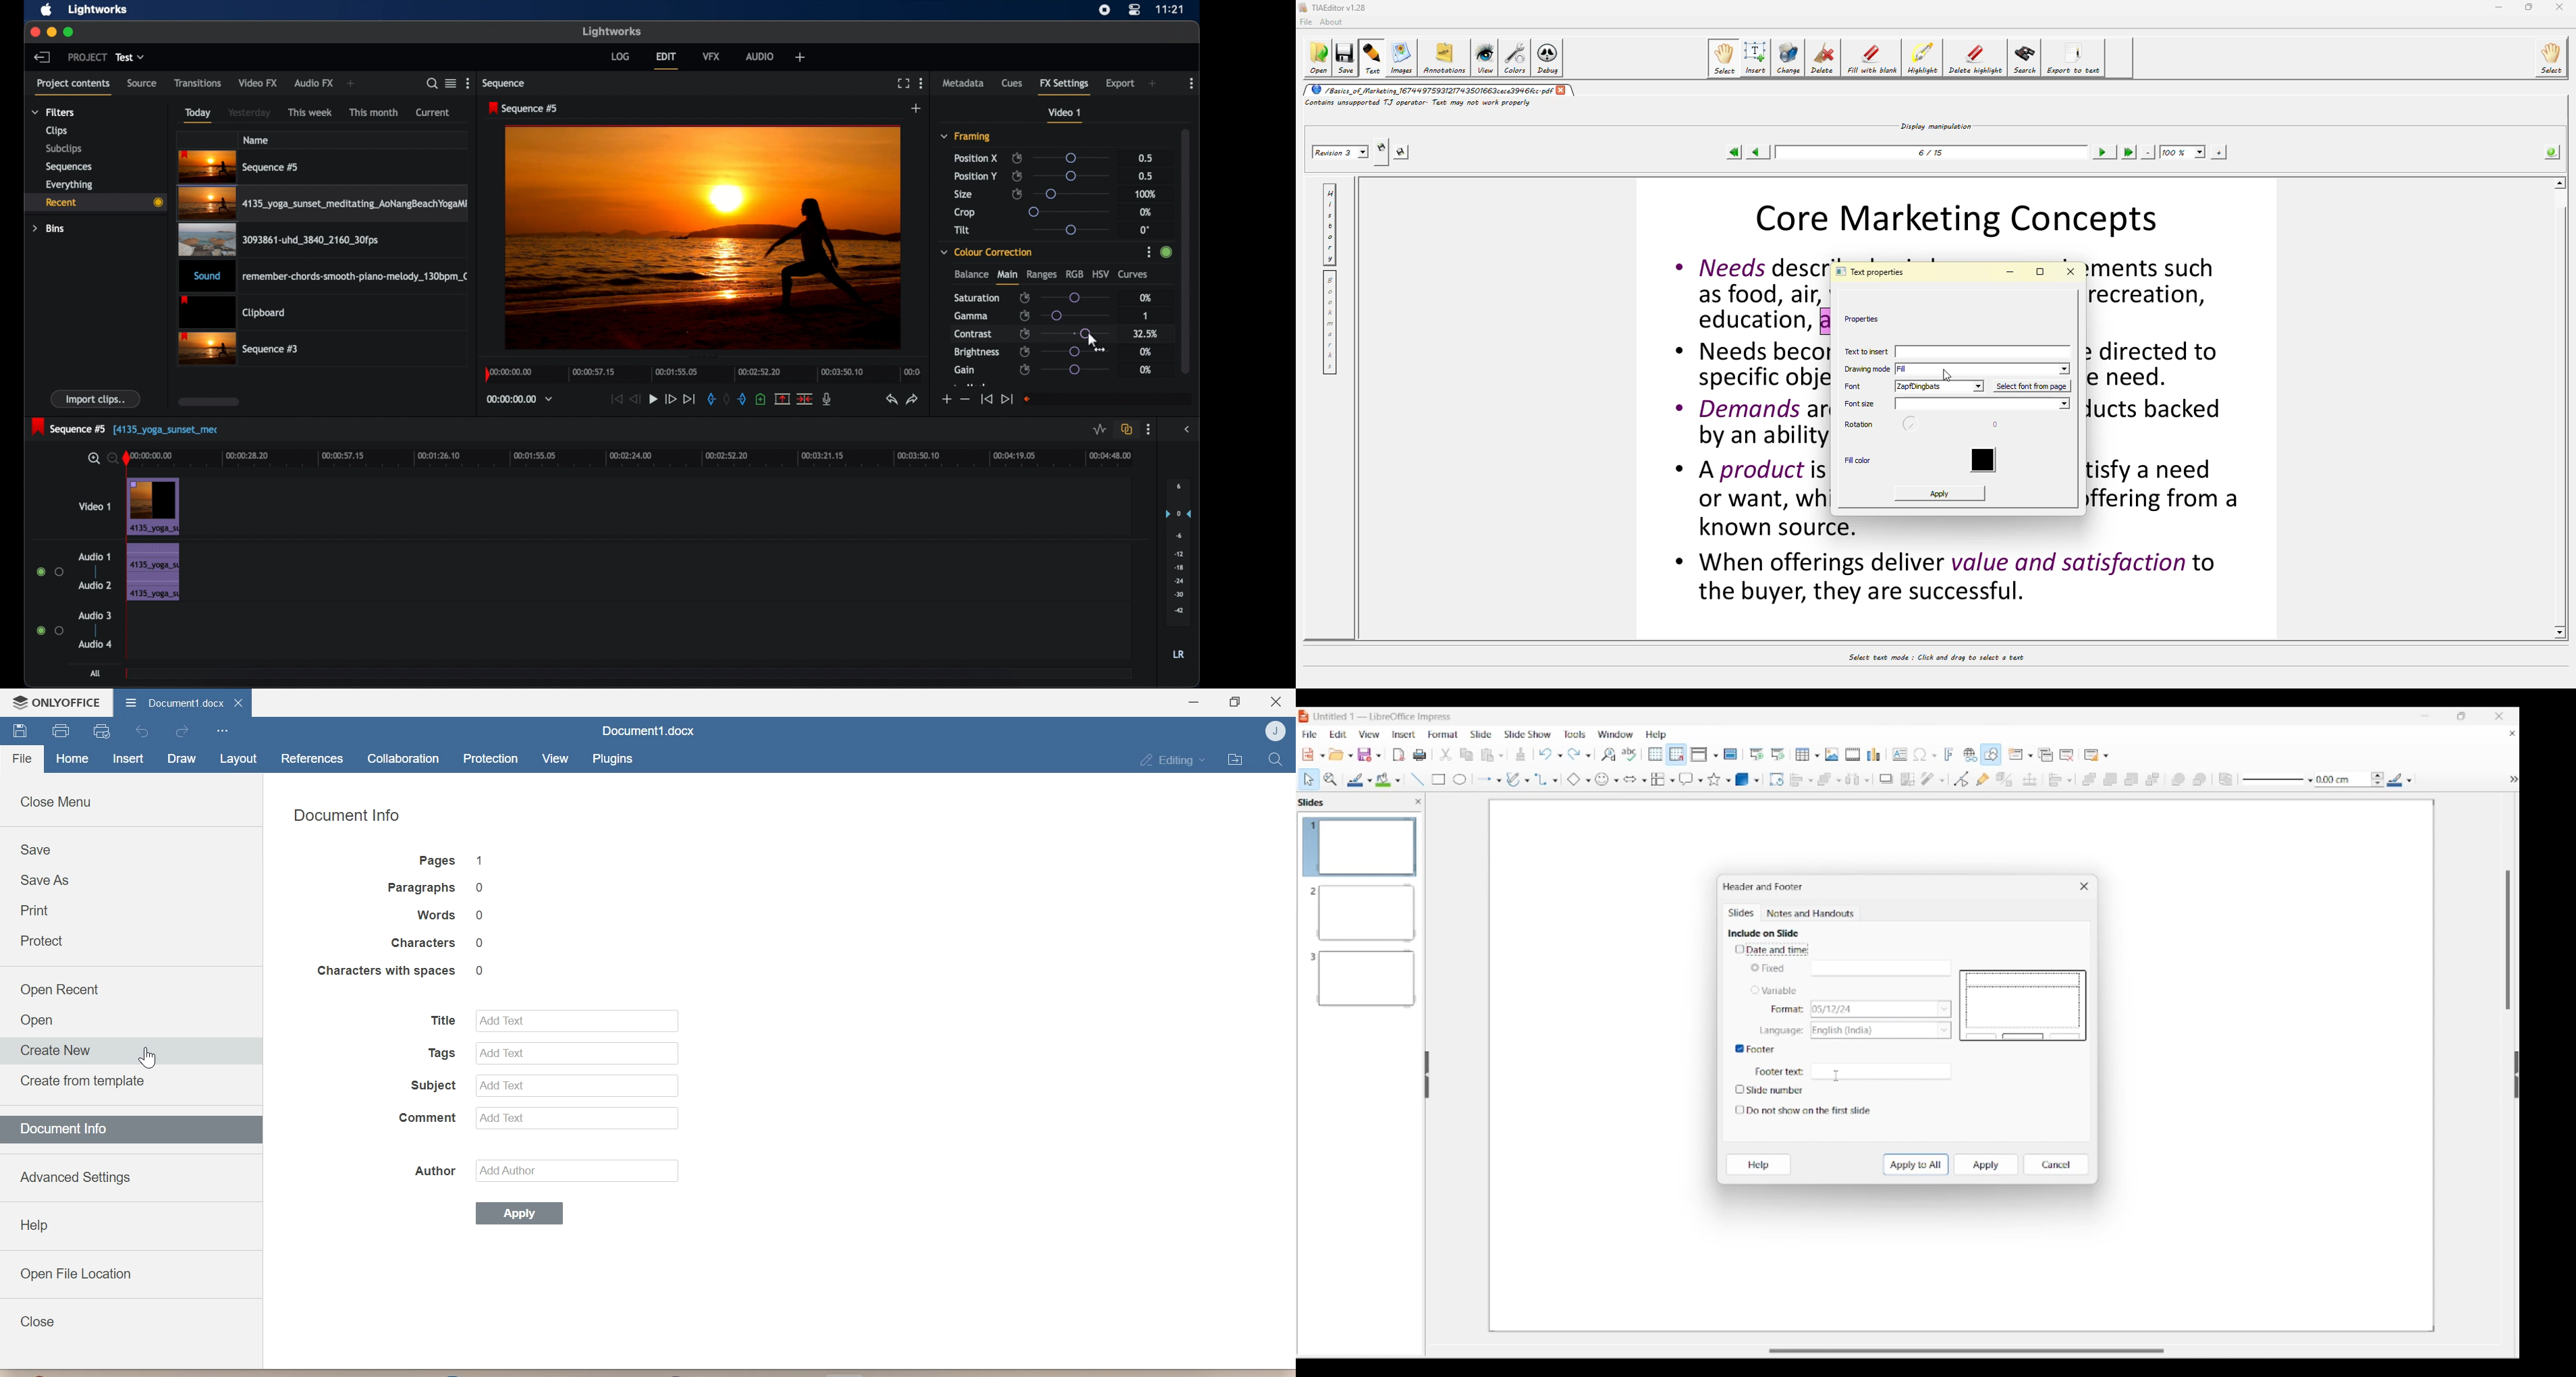 This screenshot has width=2576, height=1400. I want to click on balance, so click(971, 274).